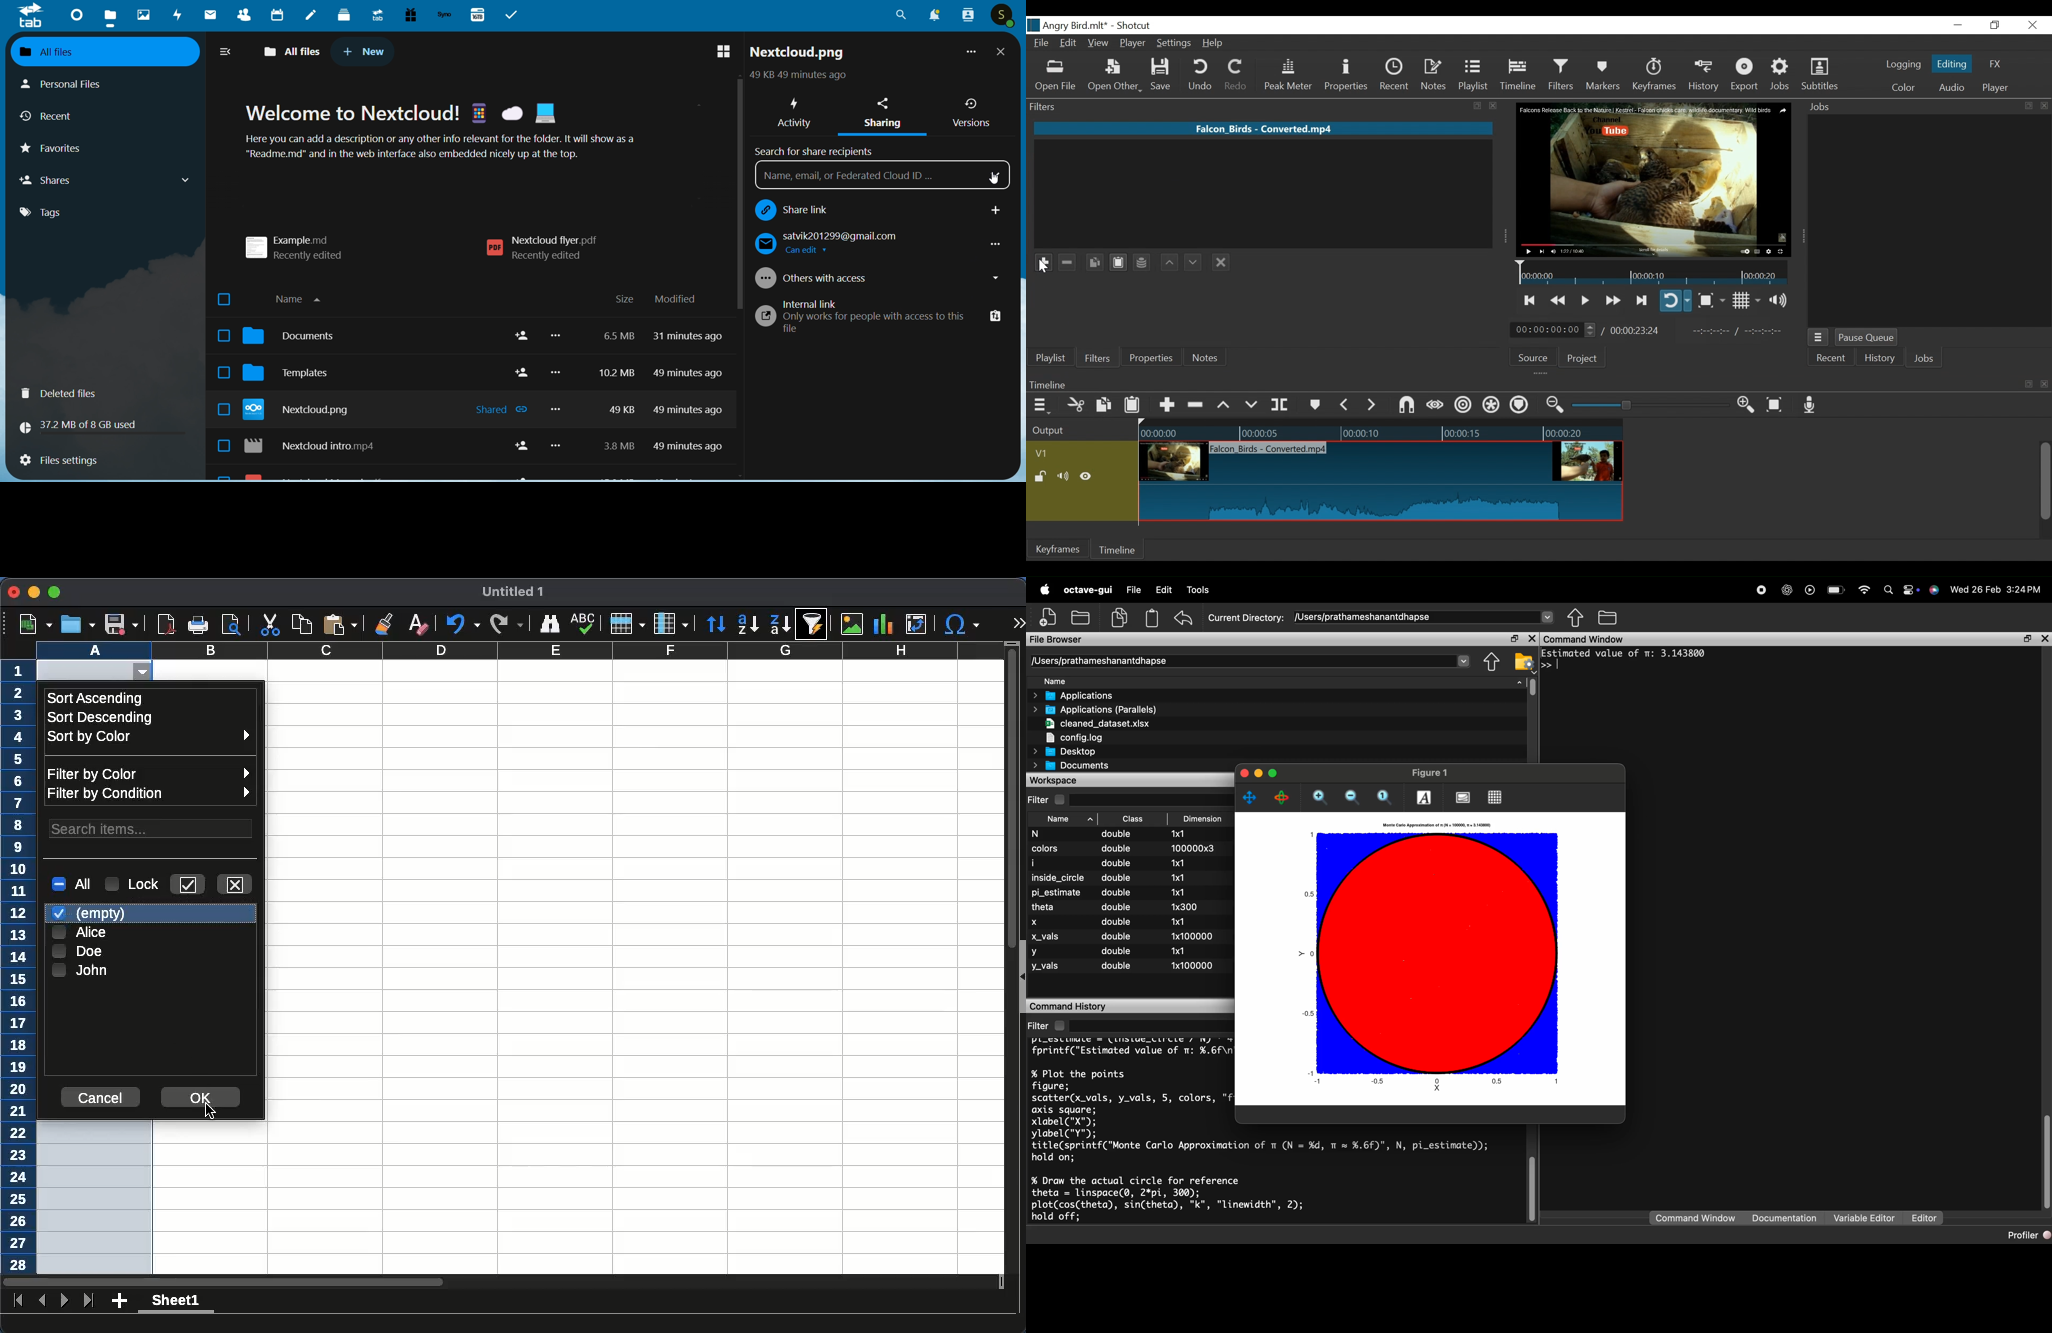 The height and width of the screenshot is (1344, 2072). What do you see at coordinates (455, 134) in the screenshot?
I see `welcome text` at bounding box center [455, 134].